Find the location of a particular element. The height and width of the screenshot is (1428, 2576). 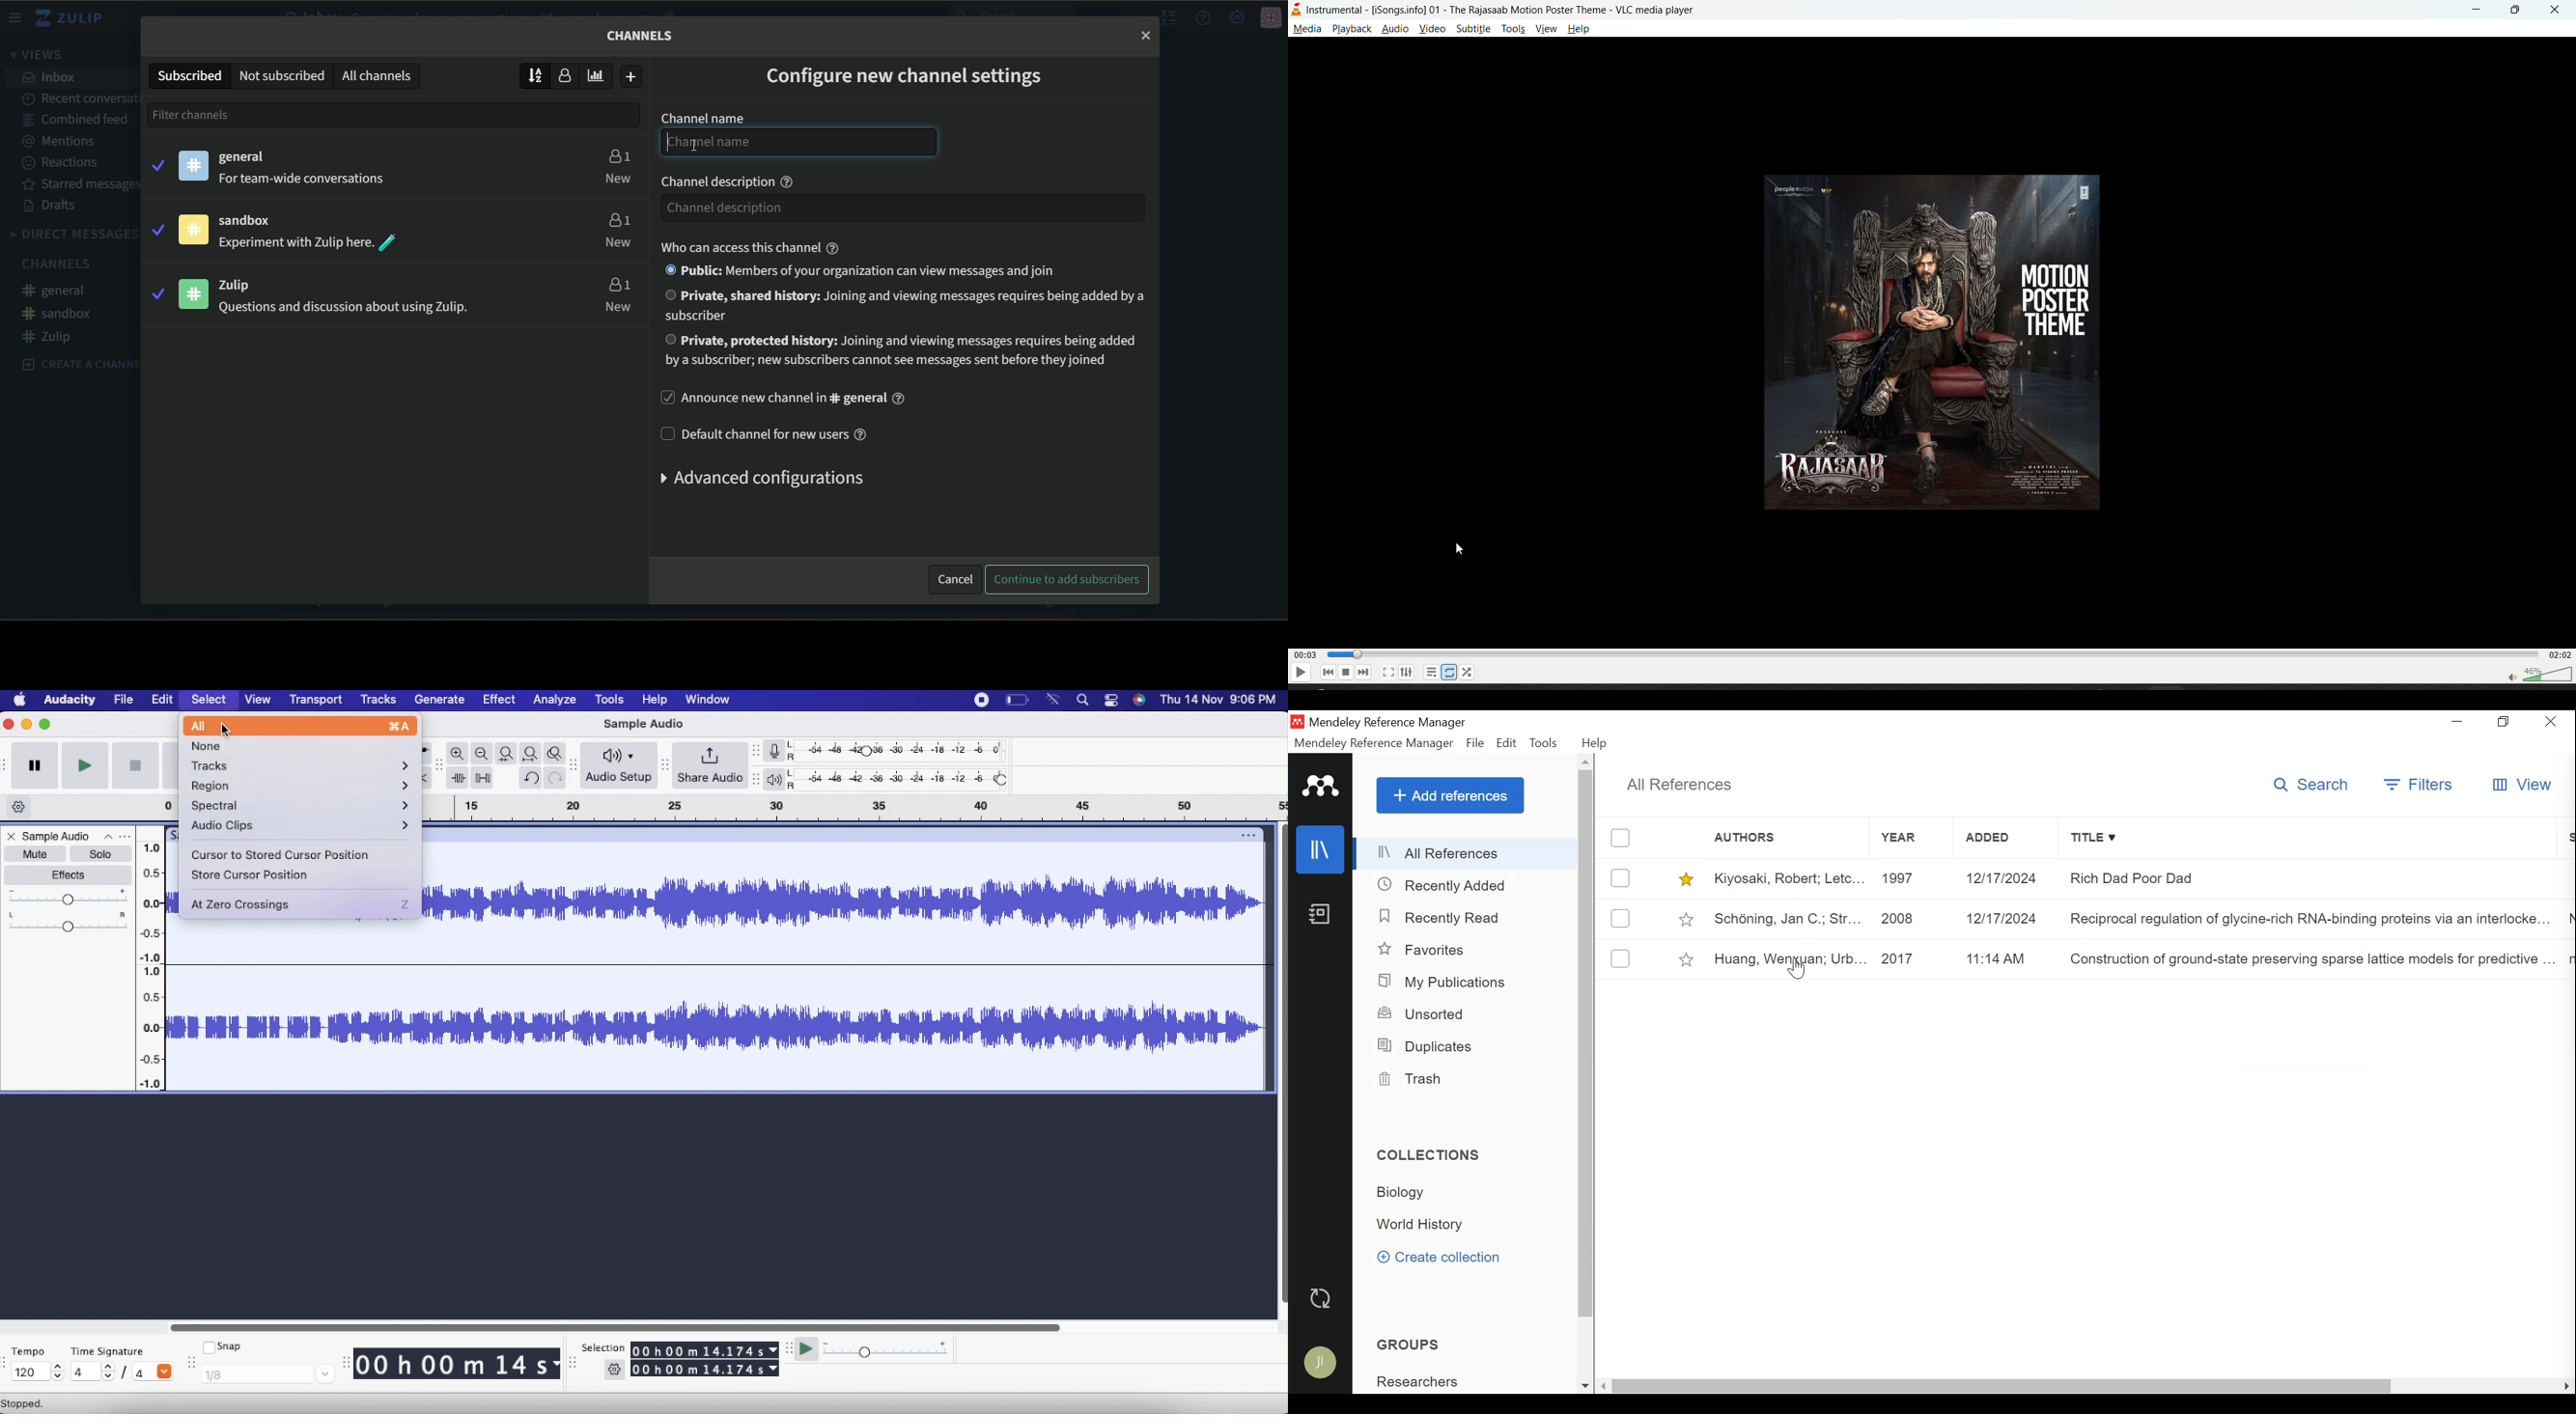

Undo is located at coordinates (532, 777).